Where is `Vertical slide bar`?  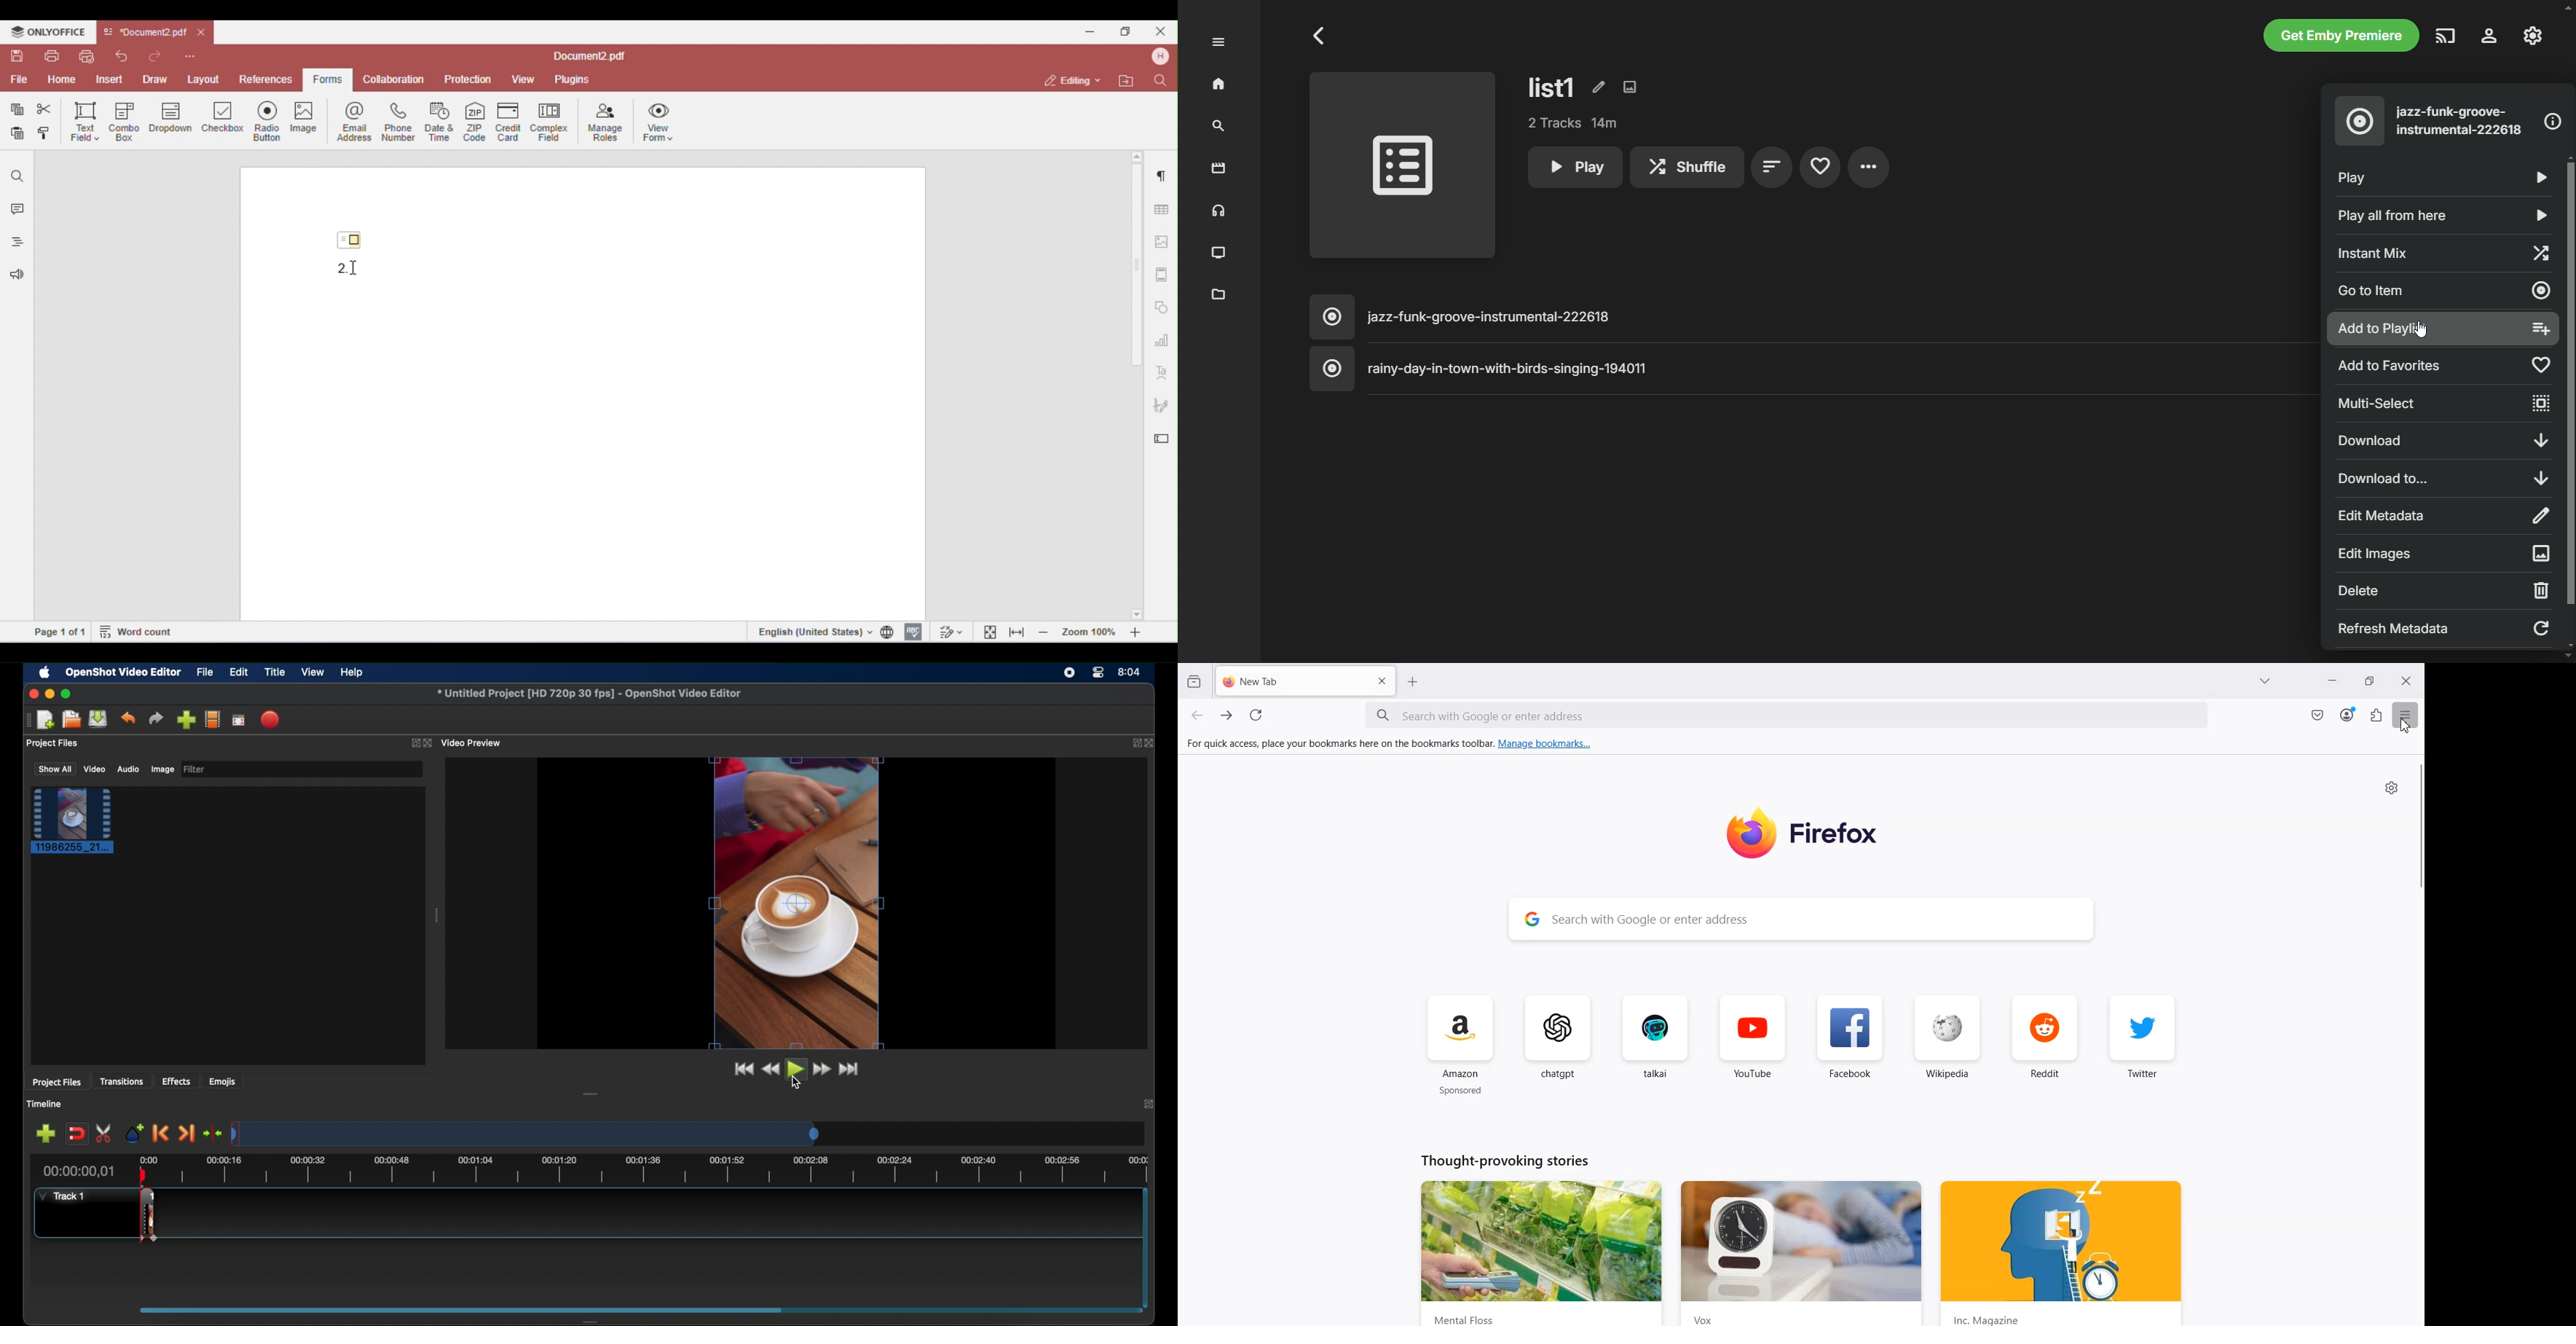
Vertical slide bar is located at coordinates (2569, 401).